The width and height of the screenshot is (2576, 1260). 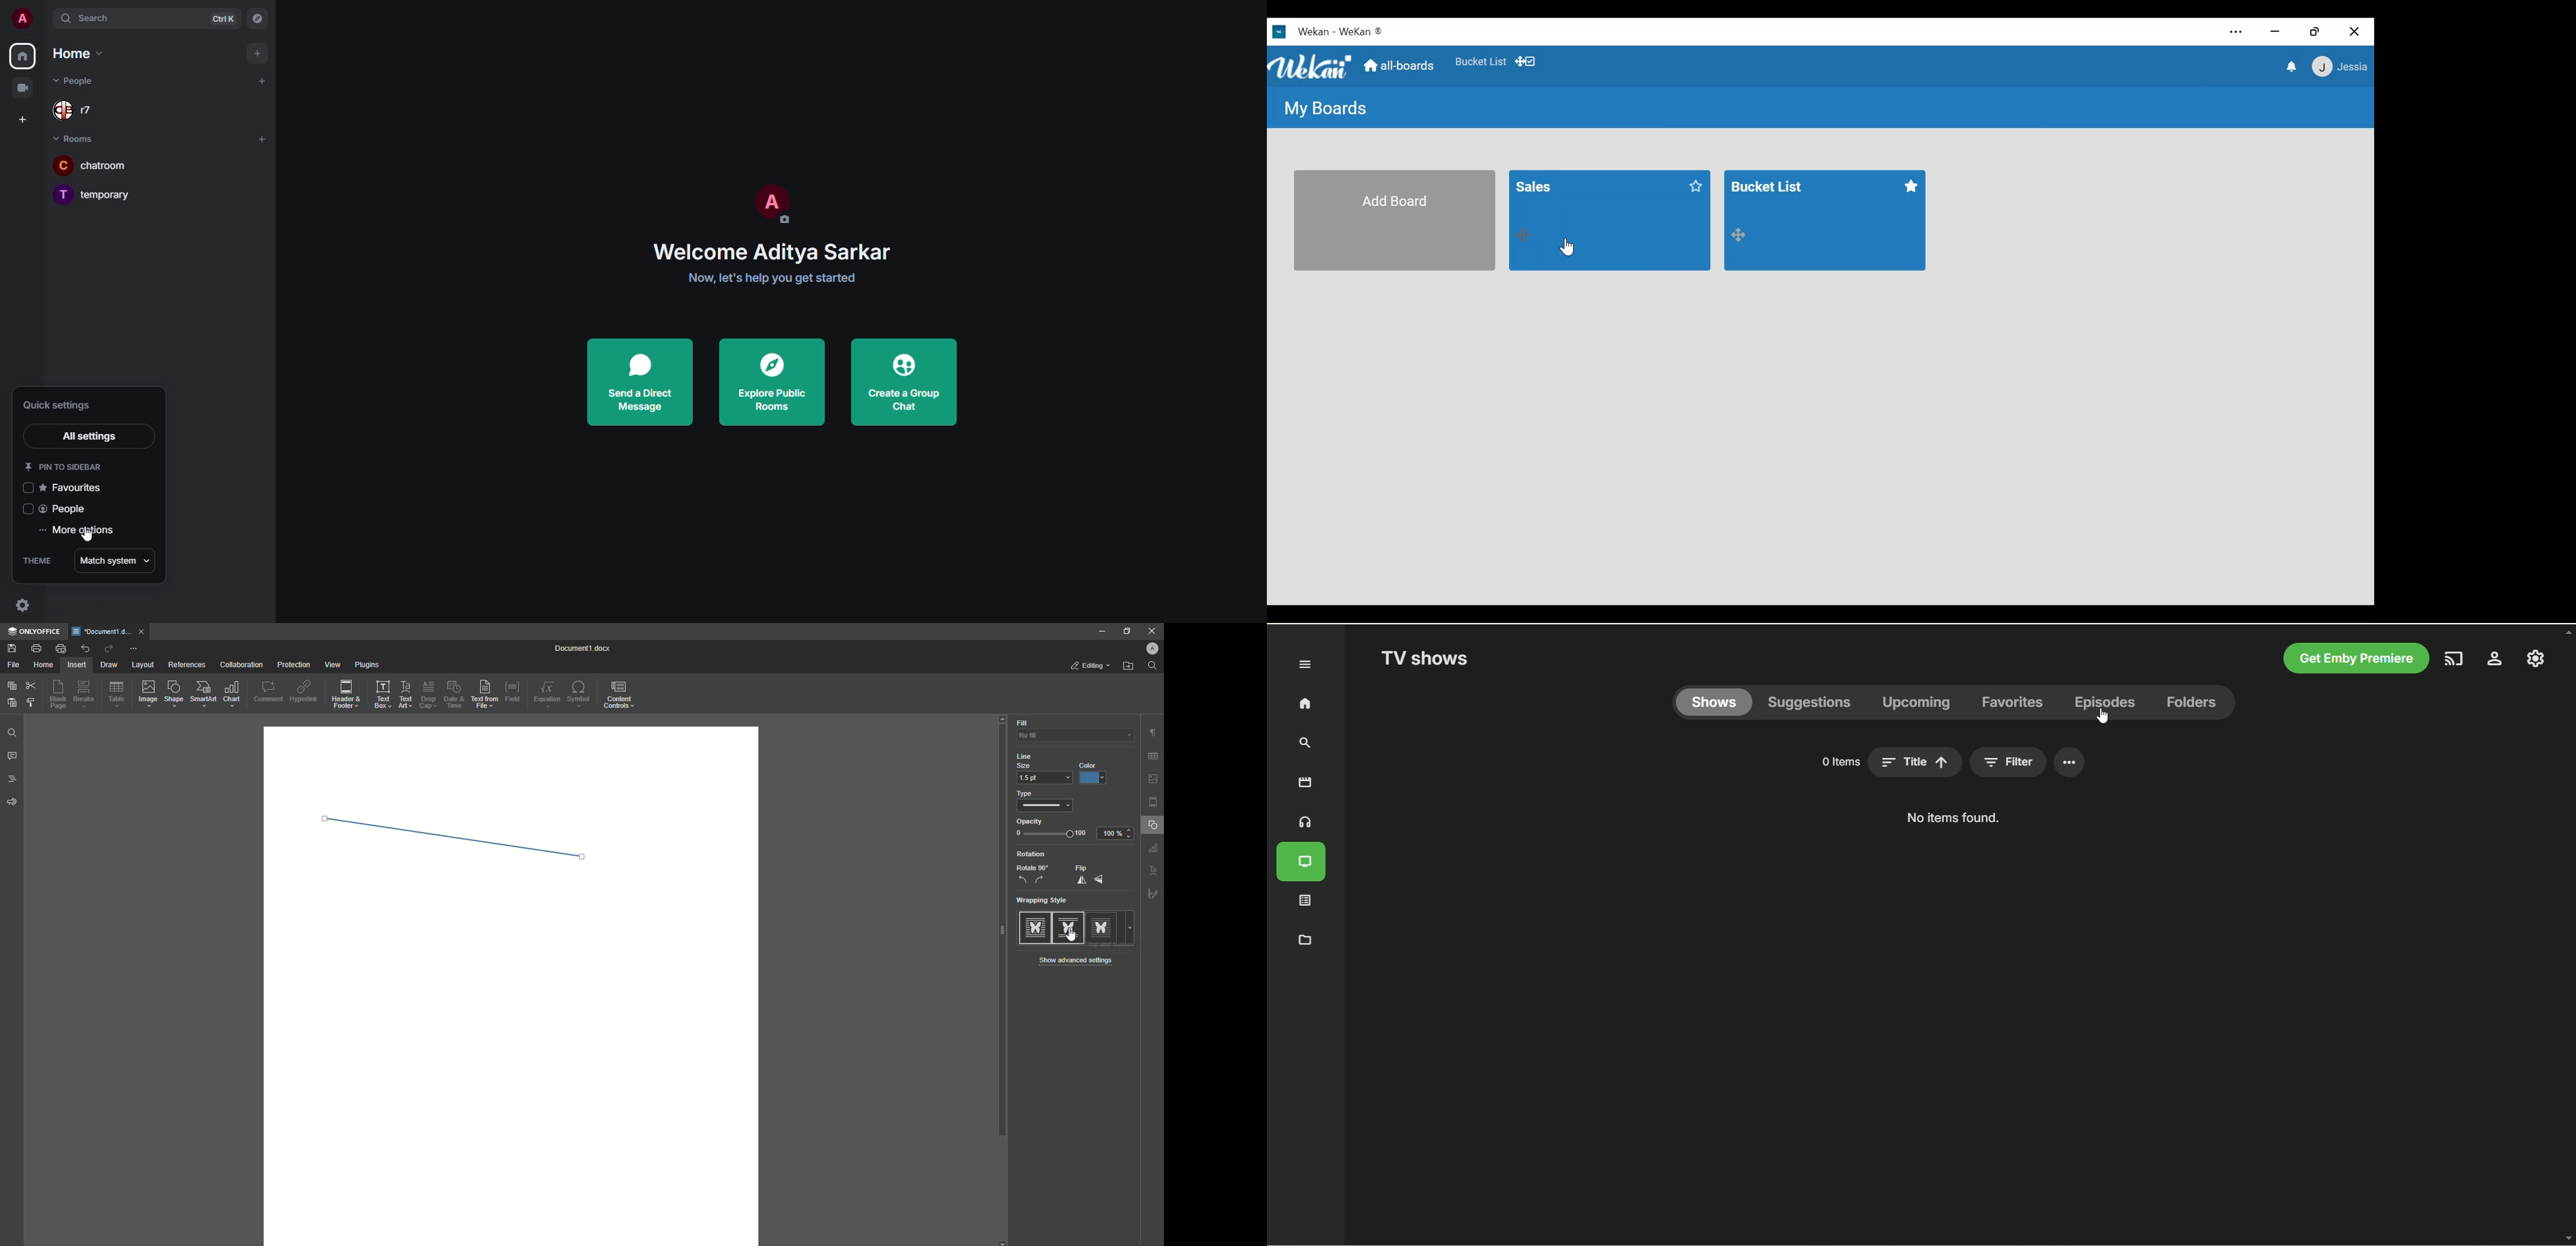 I want to click on episodes, so click(x=2107, y=701).